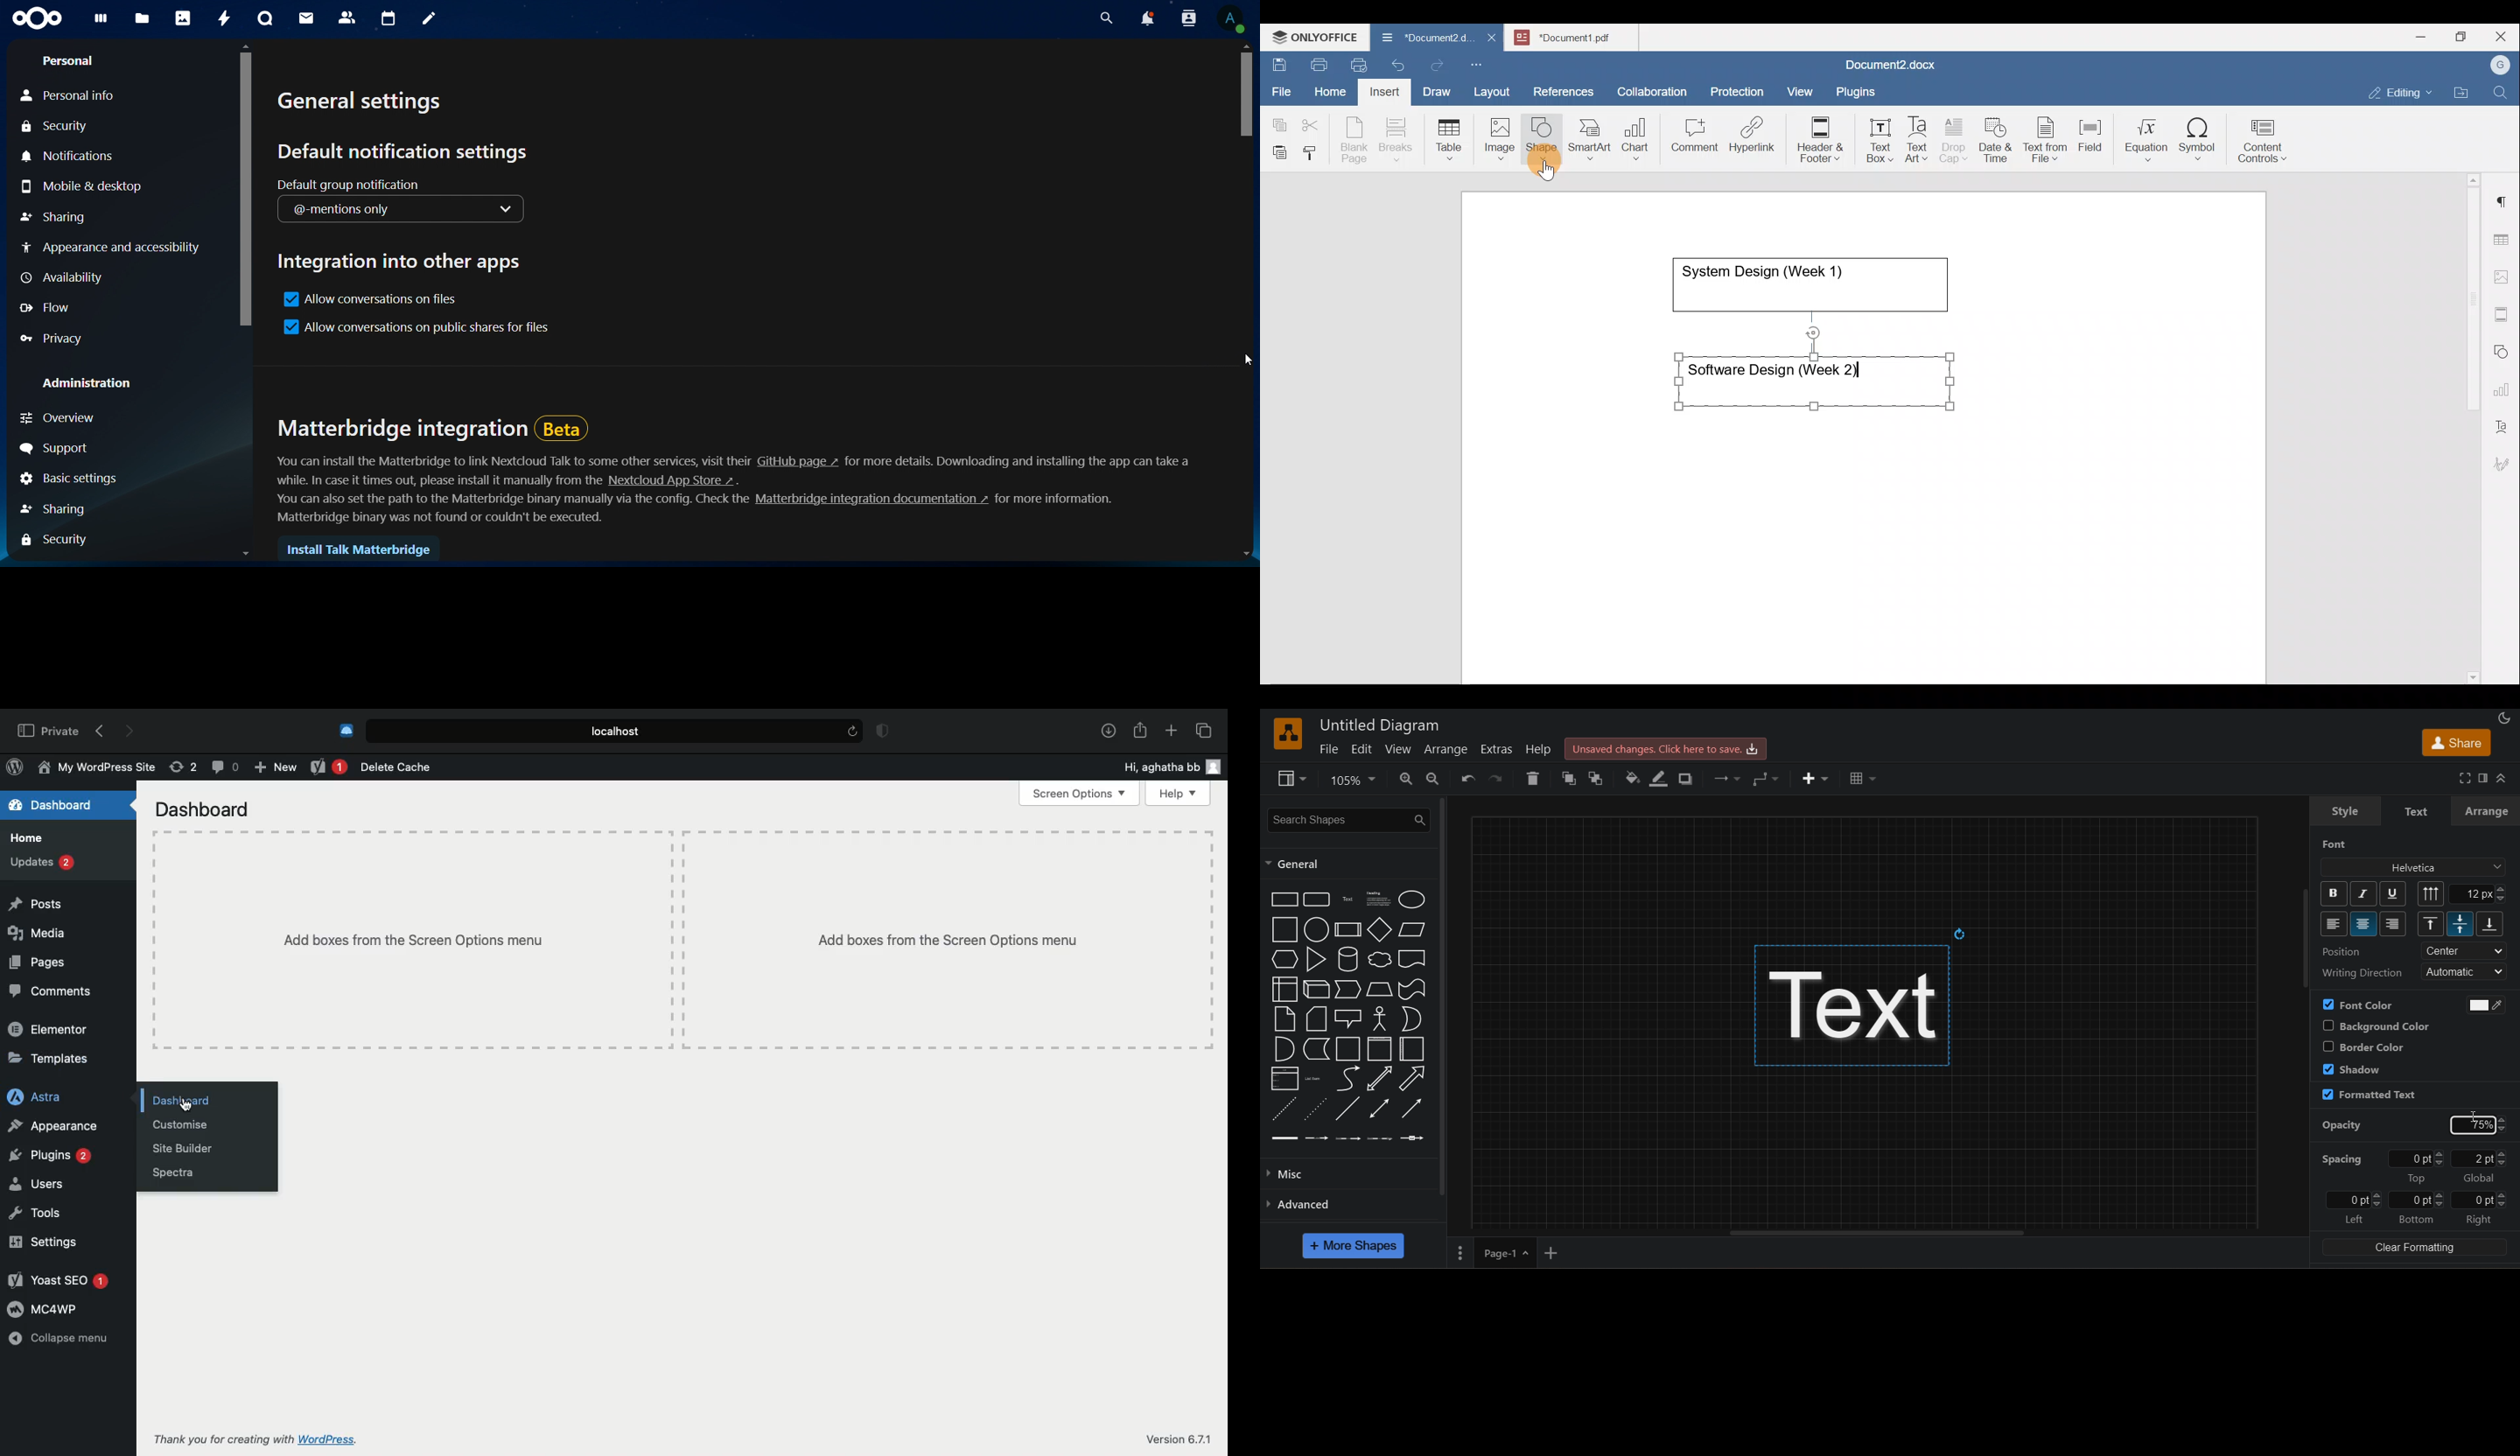 Image resolution: width=2520 pixels, height=1456 pixels. Describe the element at coordinates (1381, 1019) in the screenshot. I see `actor` at that location.